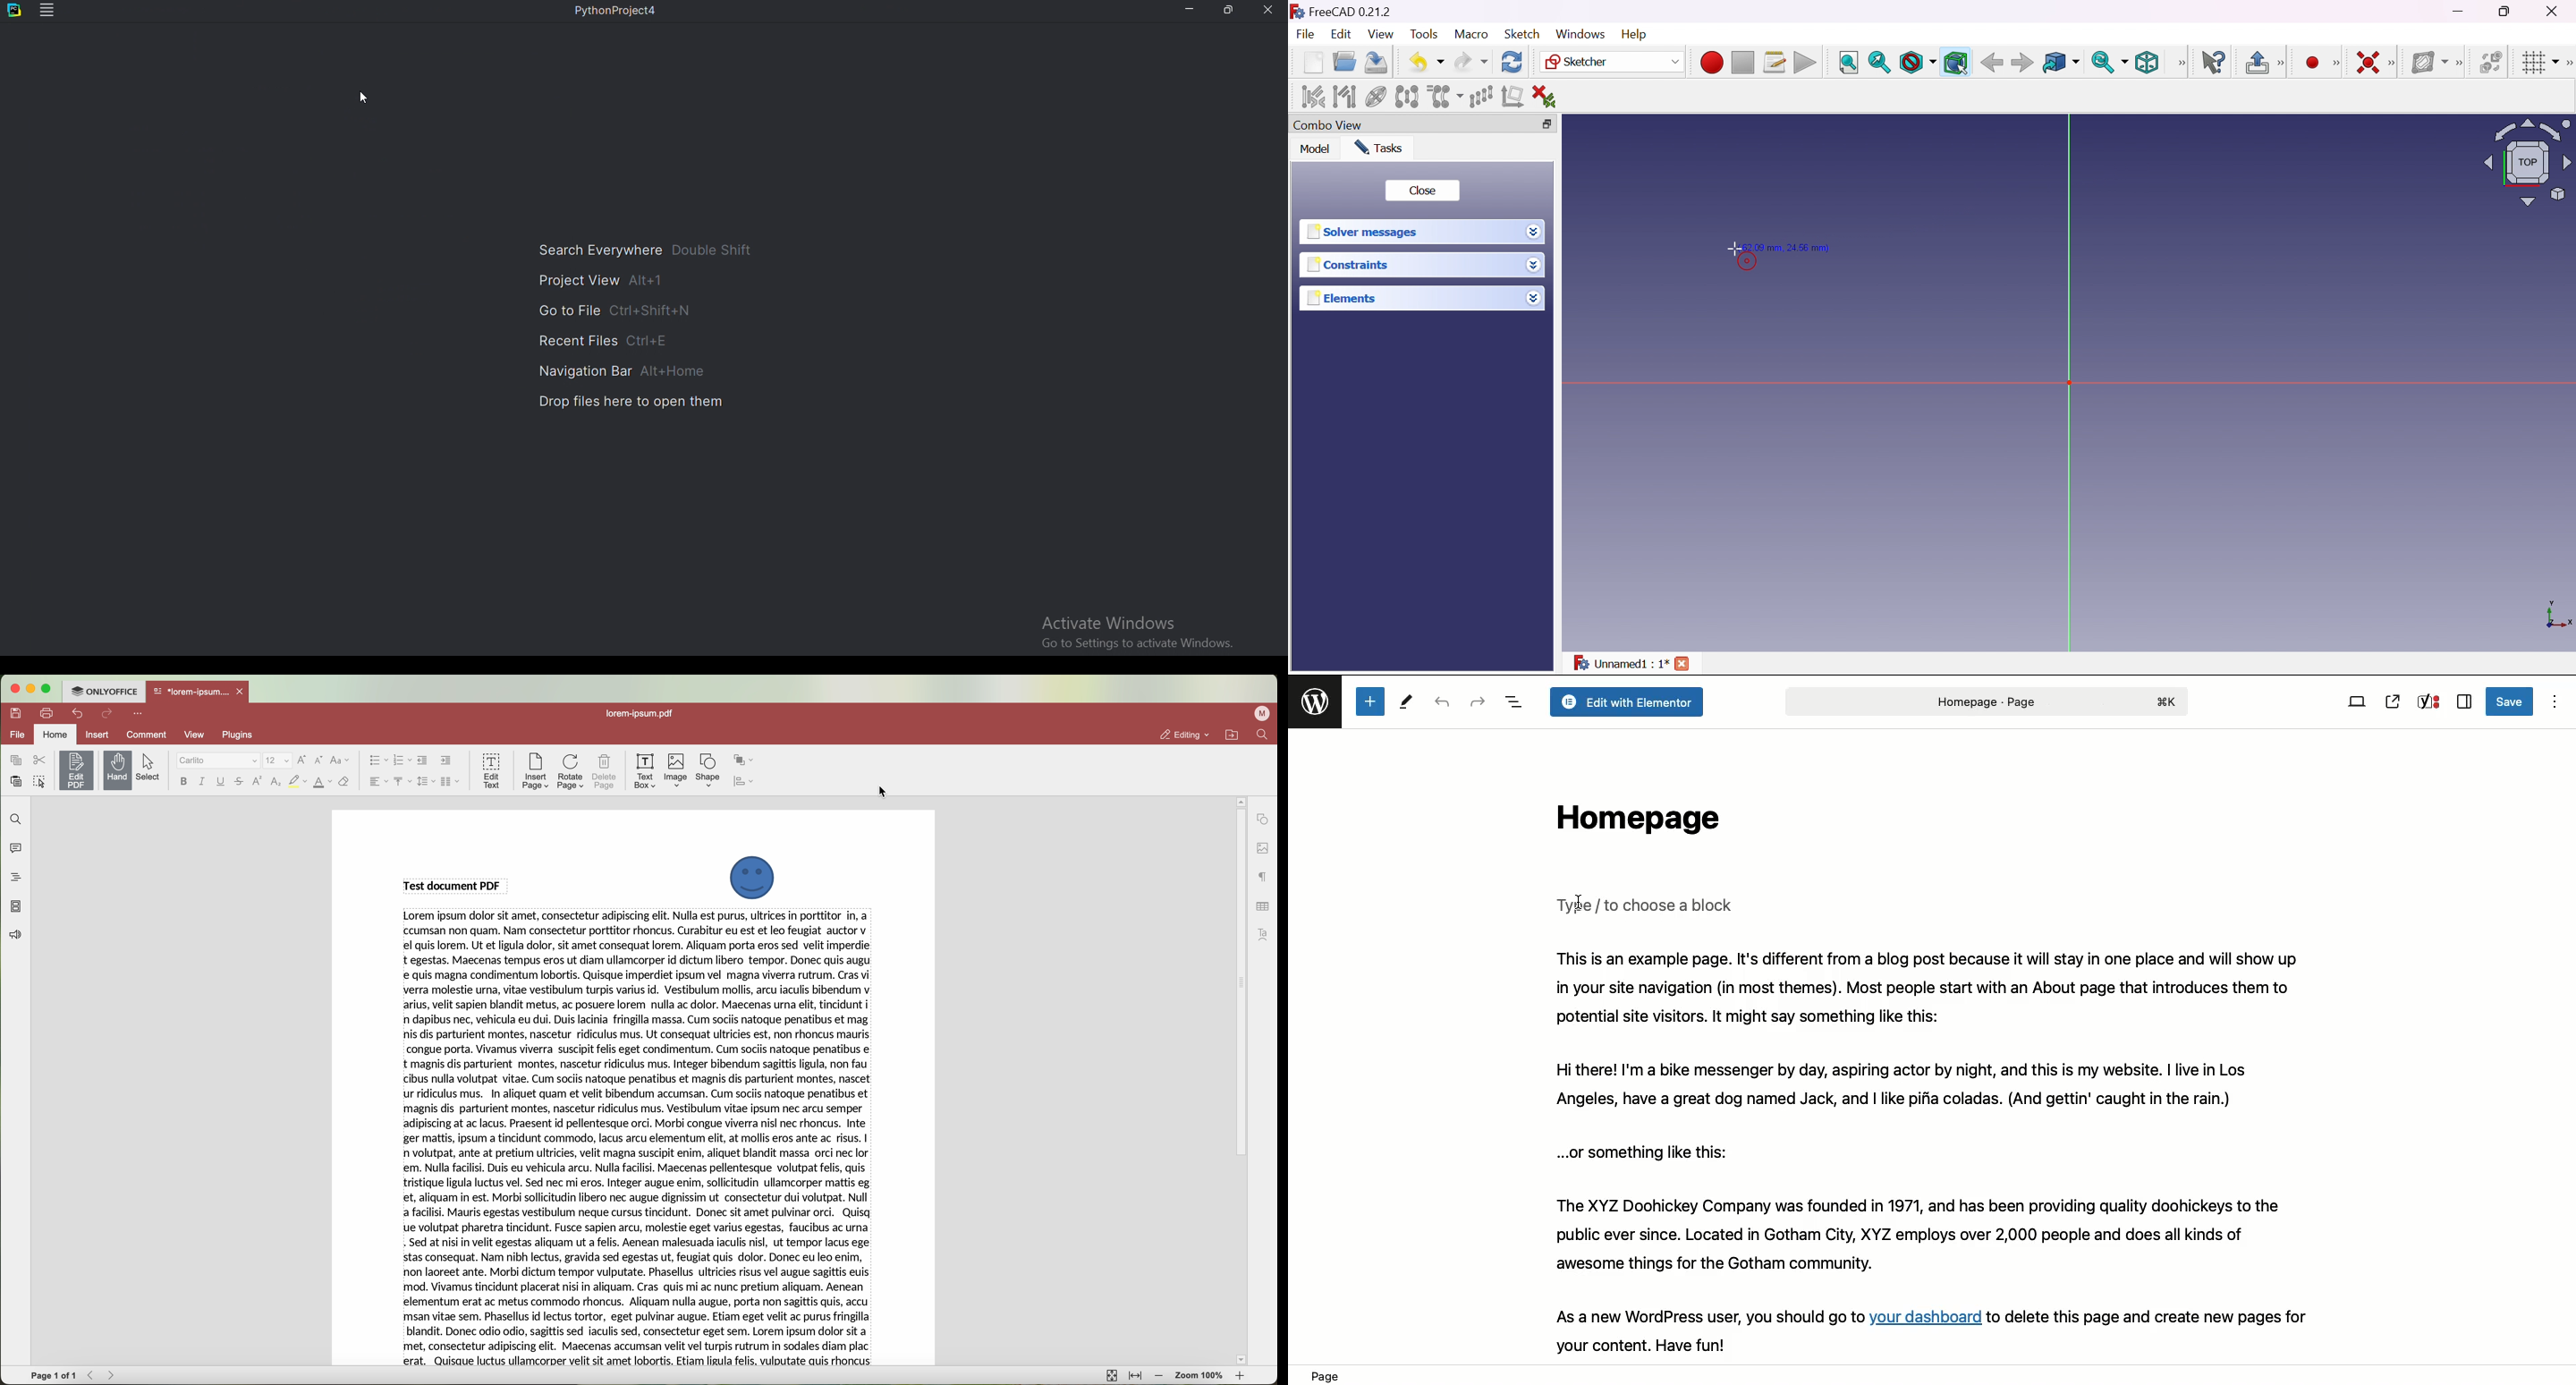  I want to click on editing, so click(1185, 735).